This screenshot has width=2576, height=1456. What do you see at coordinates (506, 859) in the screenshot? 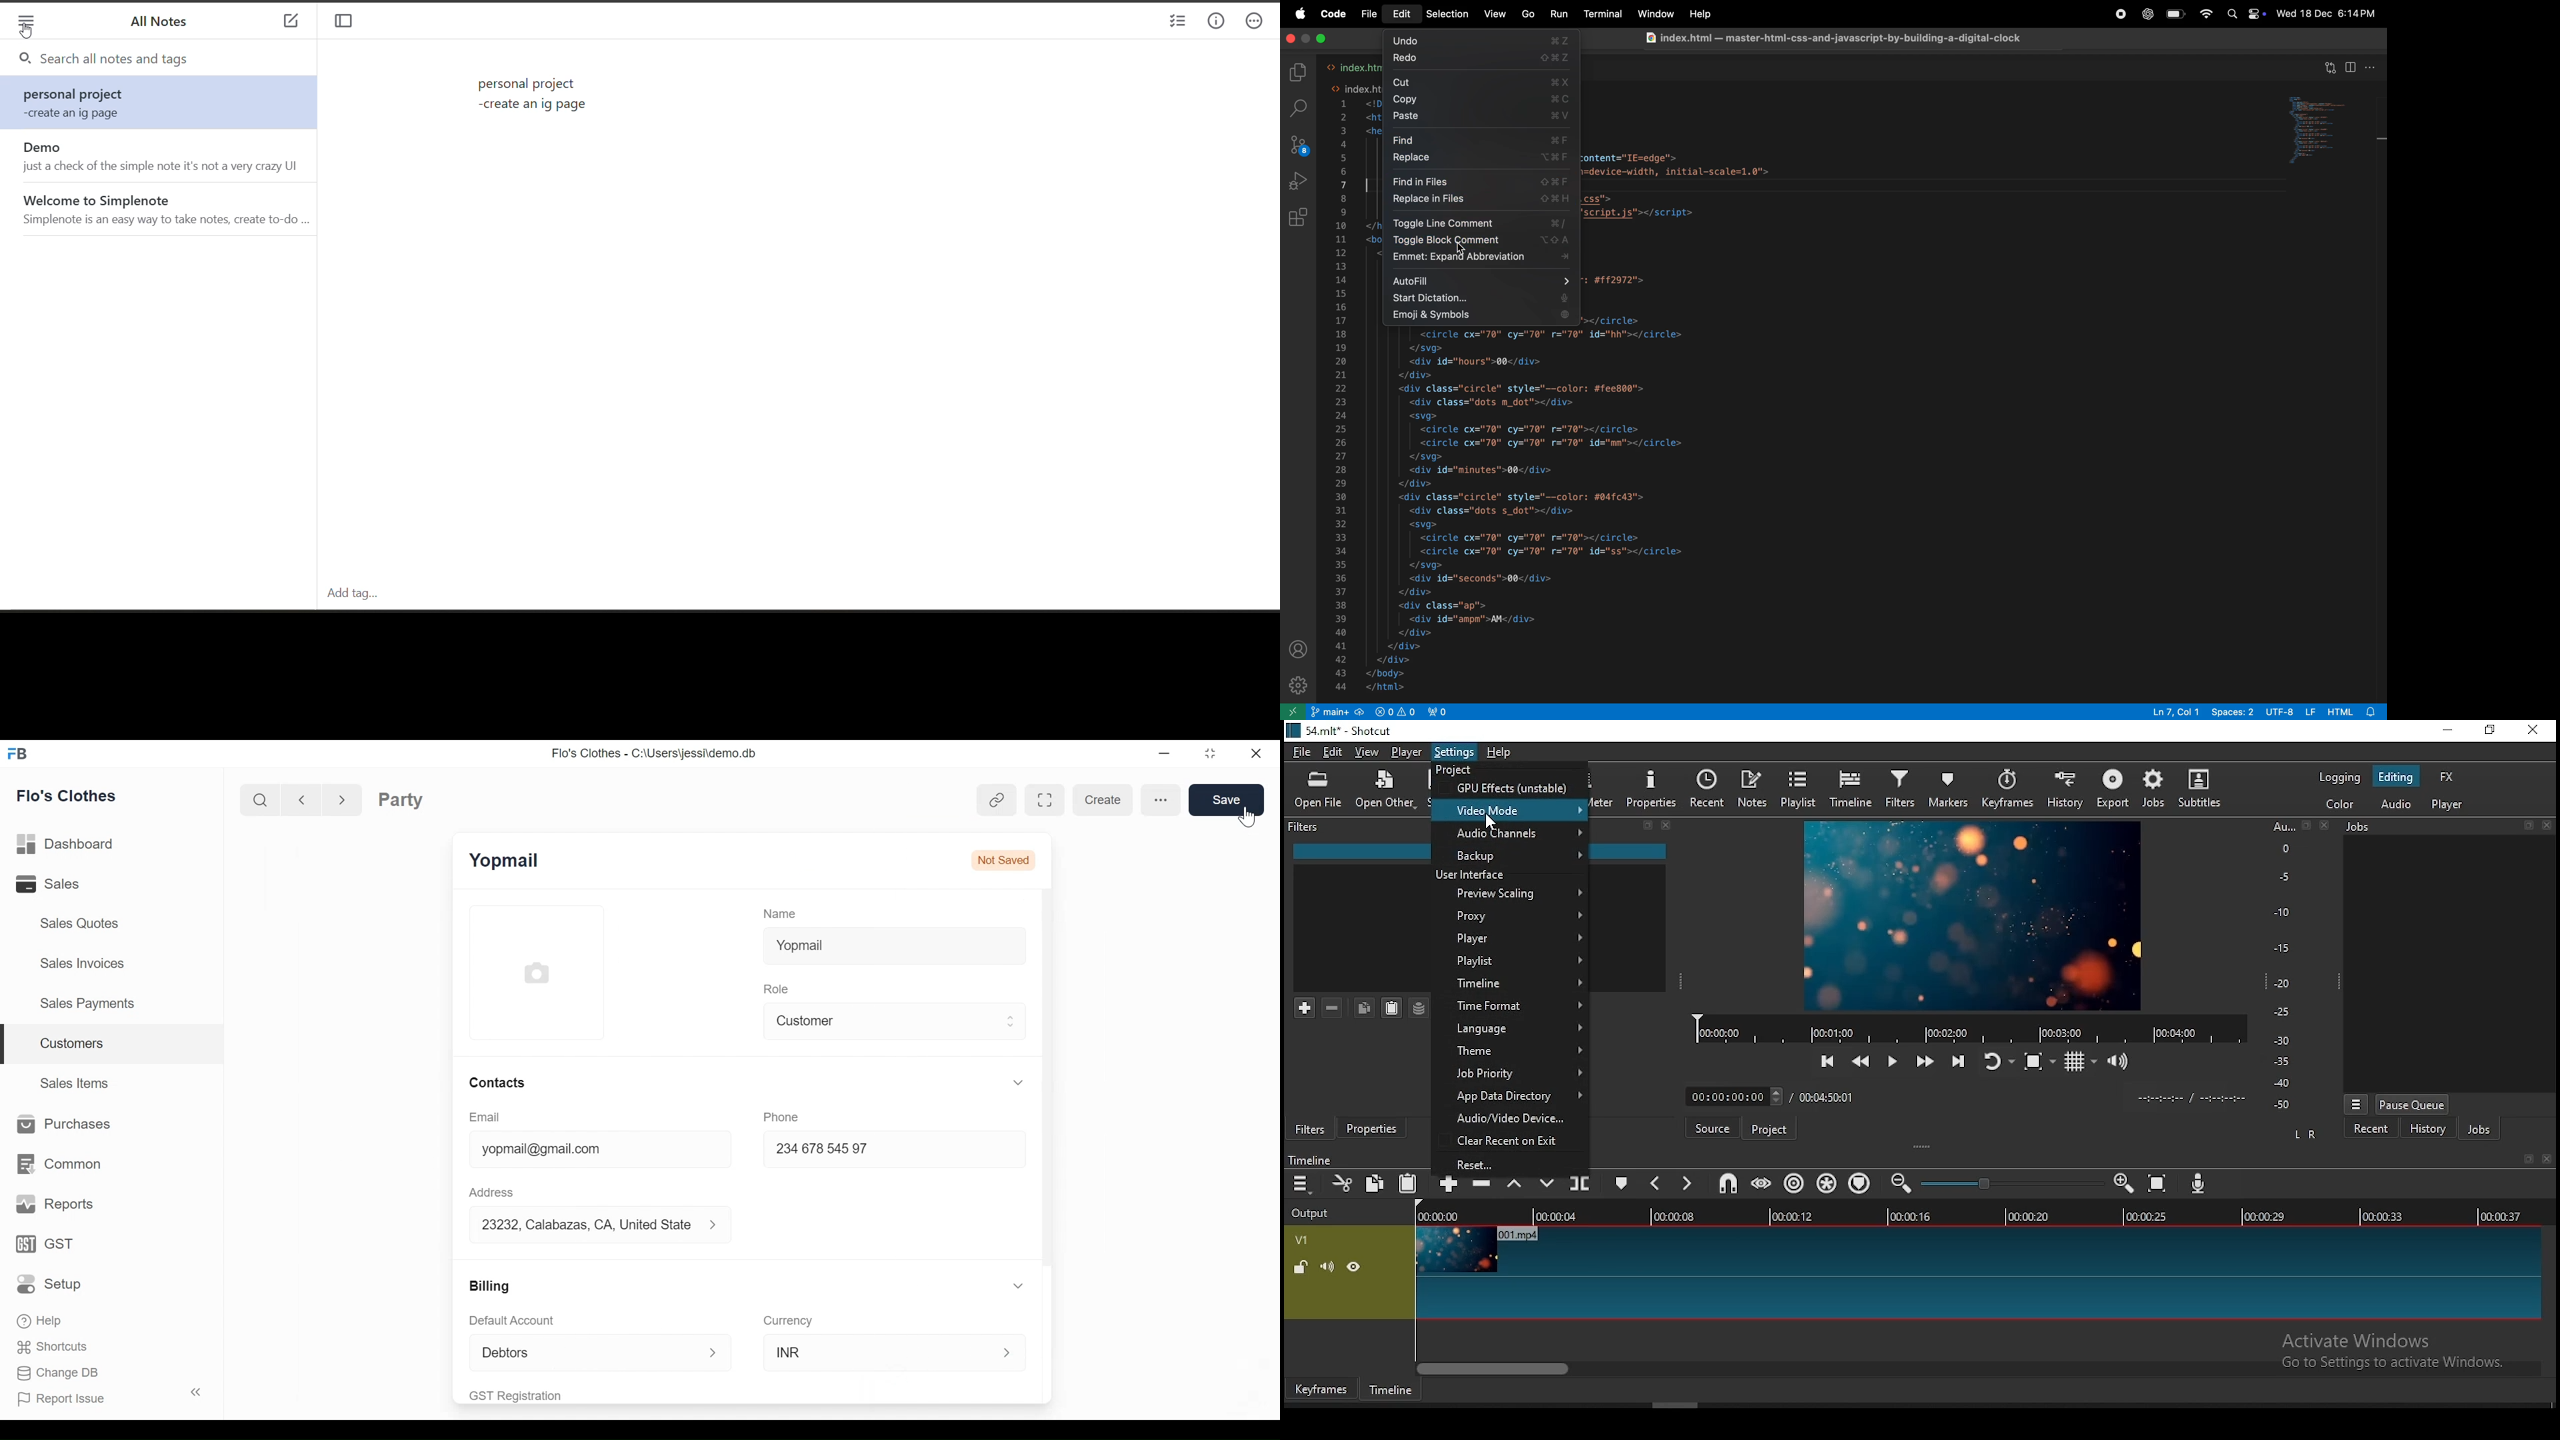
I see `Yopmail` at bounding box center [506, 859].